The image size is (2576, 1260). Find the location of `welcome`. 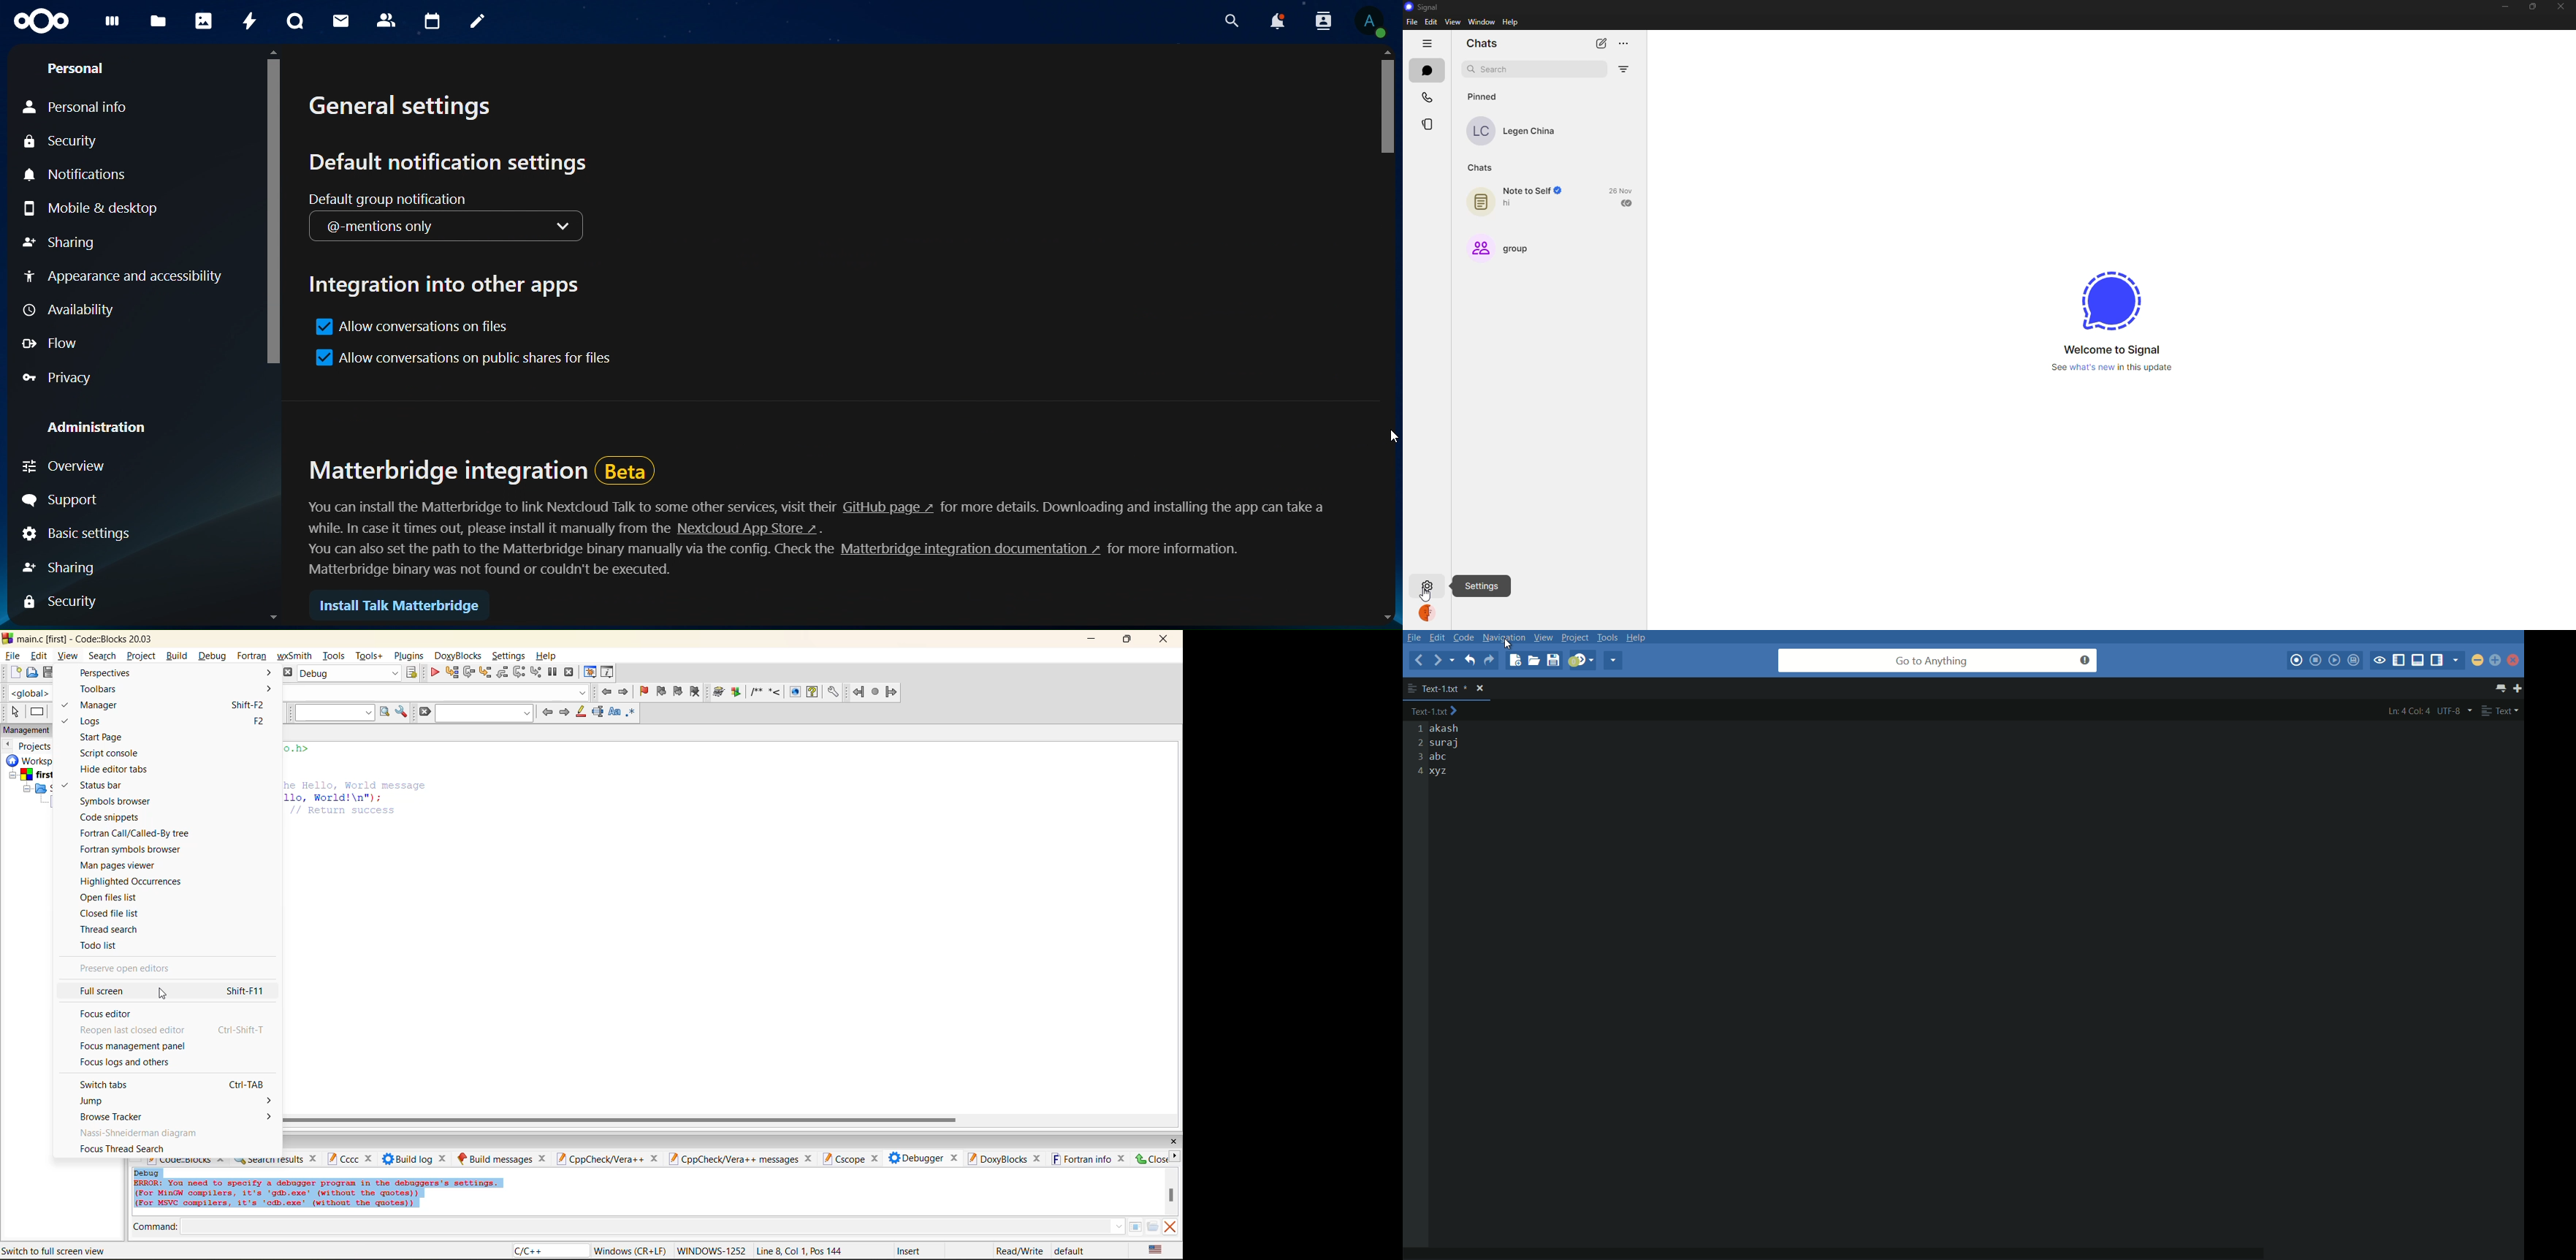

welcome is located at coordinates (2114, 350).